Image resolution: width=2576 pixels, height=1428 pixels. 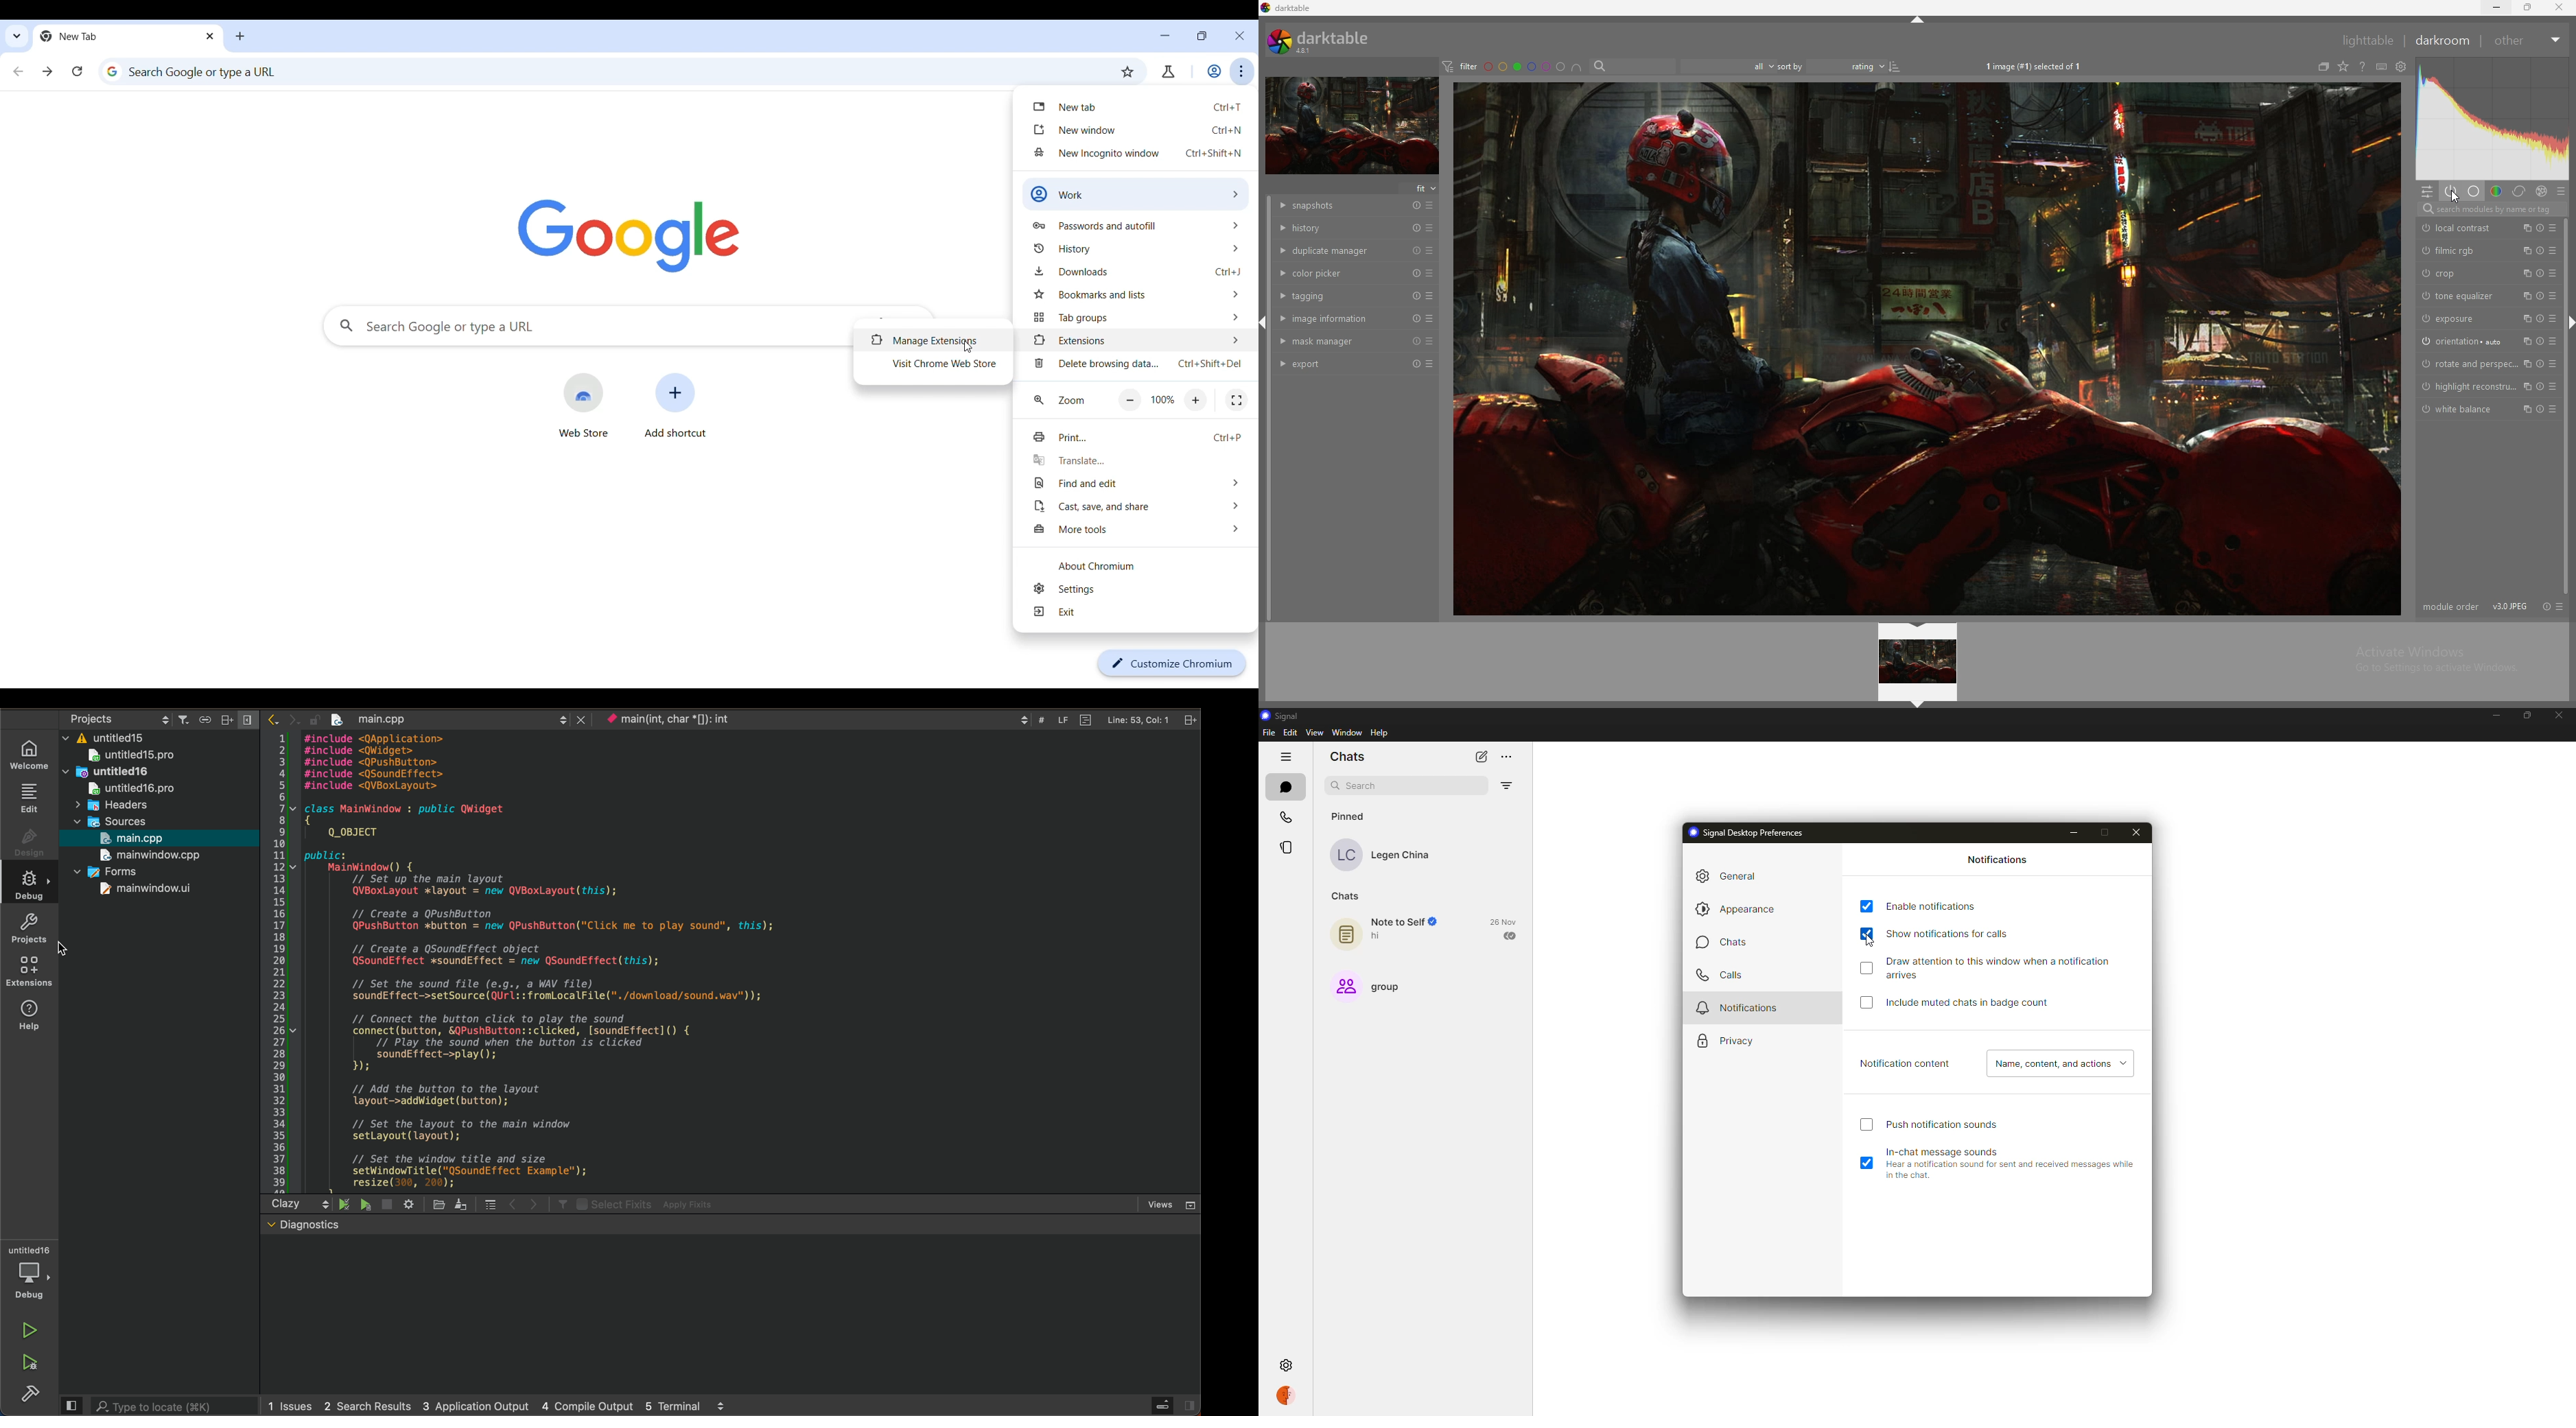 I want to click on Open new incognito window, so click(x=1138, y=153).